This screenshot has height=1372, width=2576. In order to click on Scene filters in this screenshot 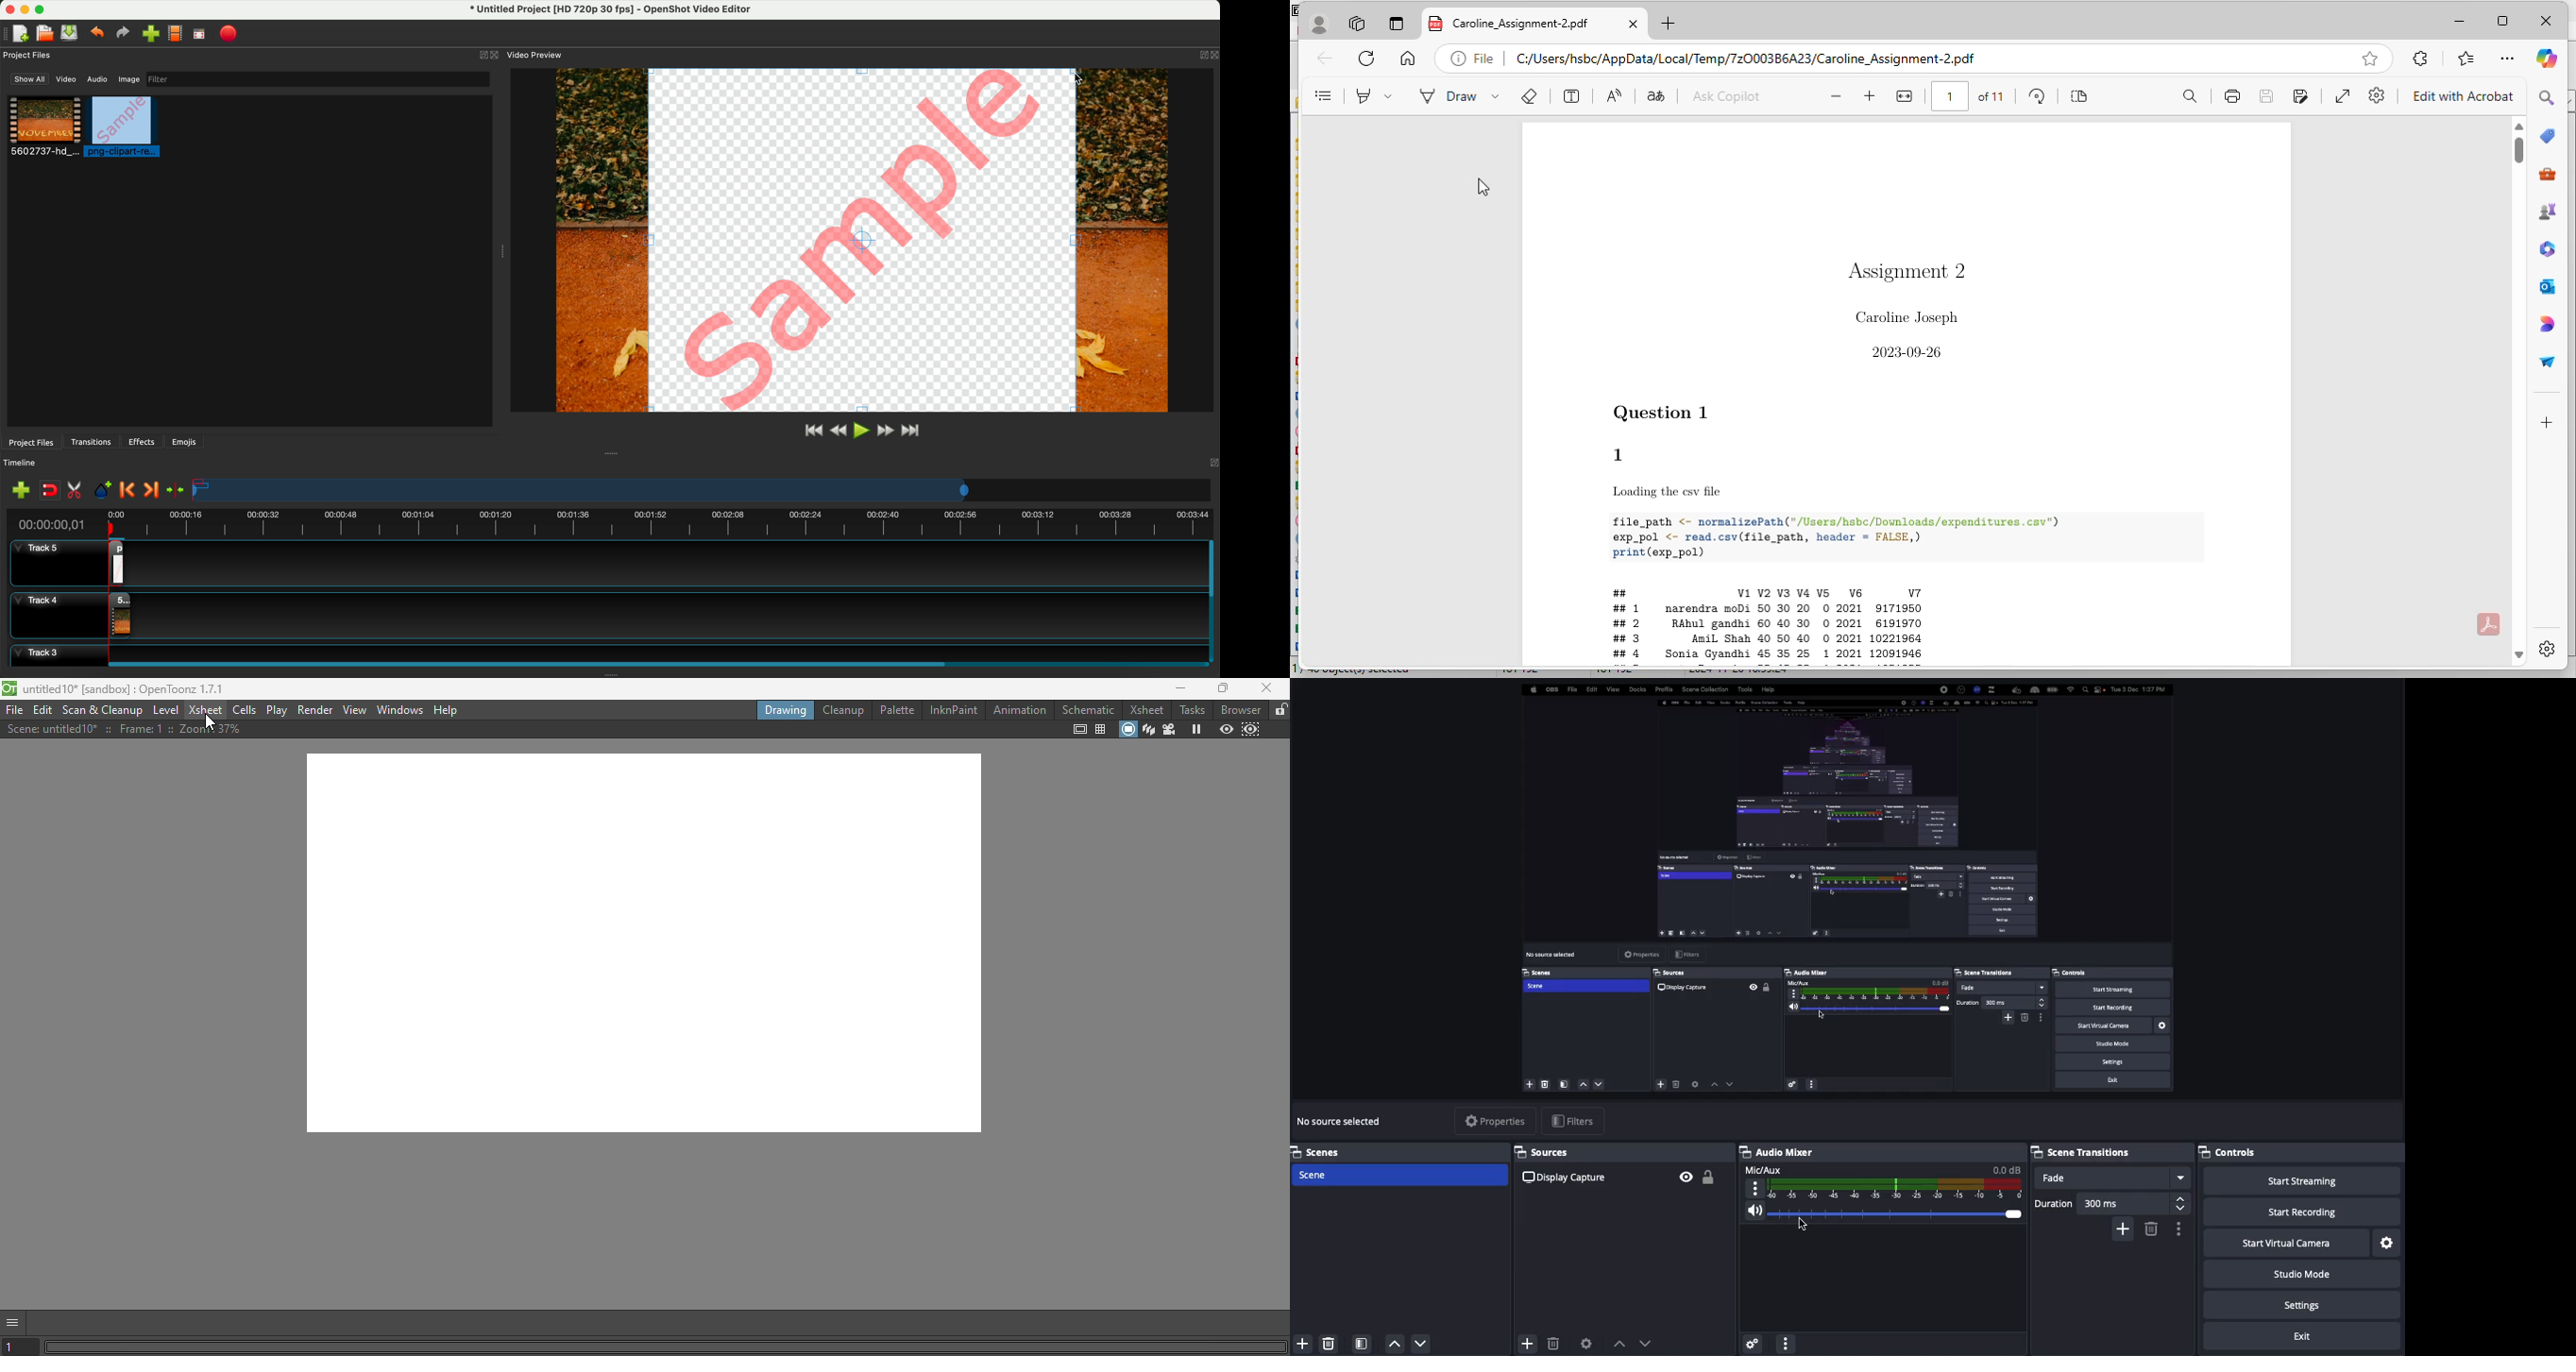, I will do `click(1362, 1340)`.